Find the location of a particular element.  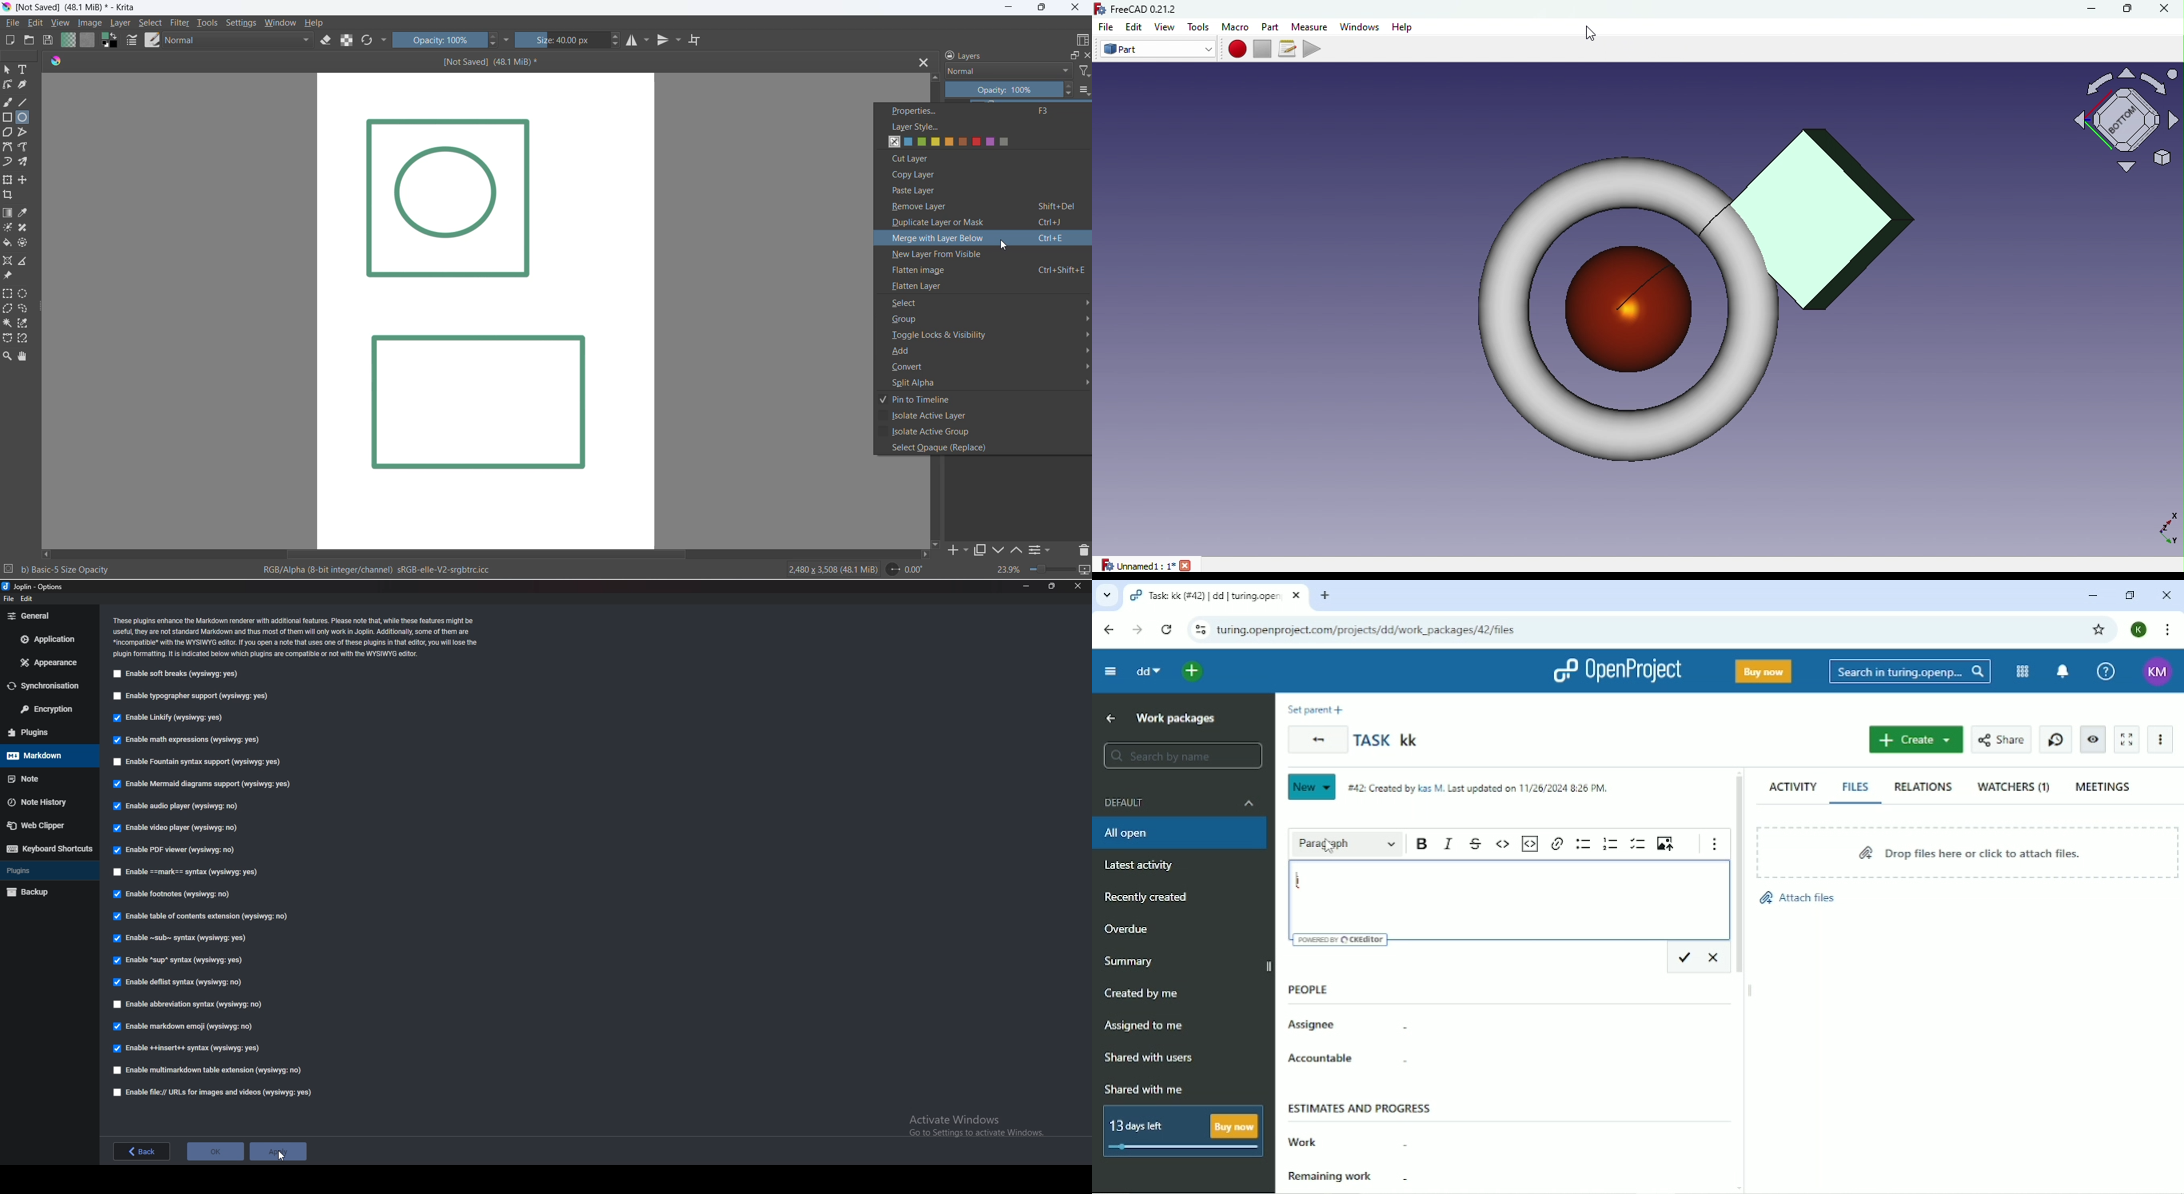

Enable footnotes is located at coordinates (173, 896).